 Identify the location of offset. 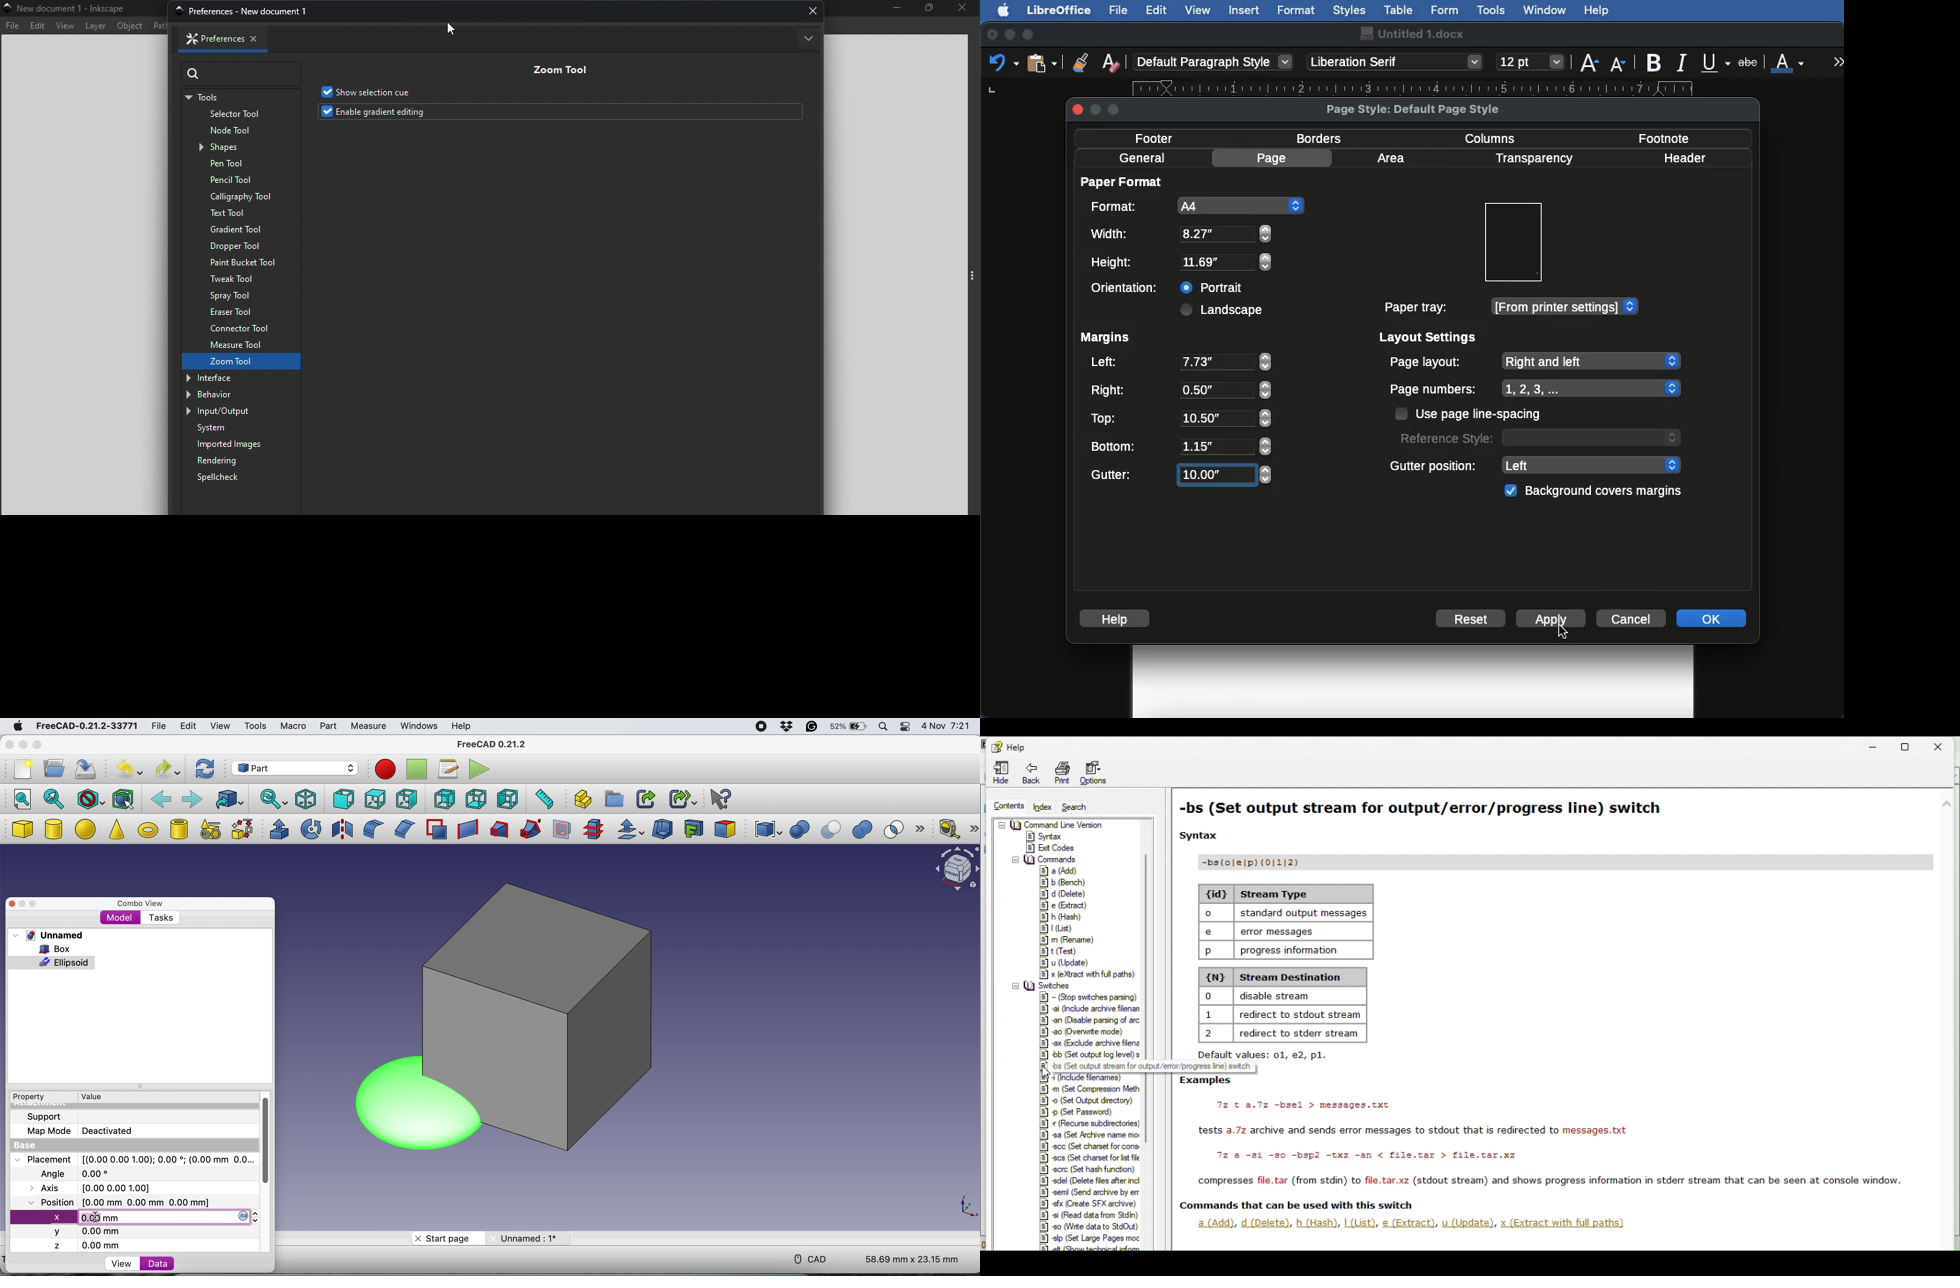
(631, 831).